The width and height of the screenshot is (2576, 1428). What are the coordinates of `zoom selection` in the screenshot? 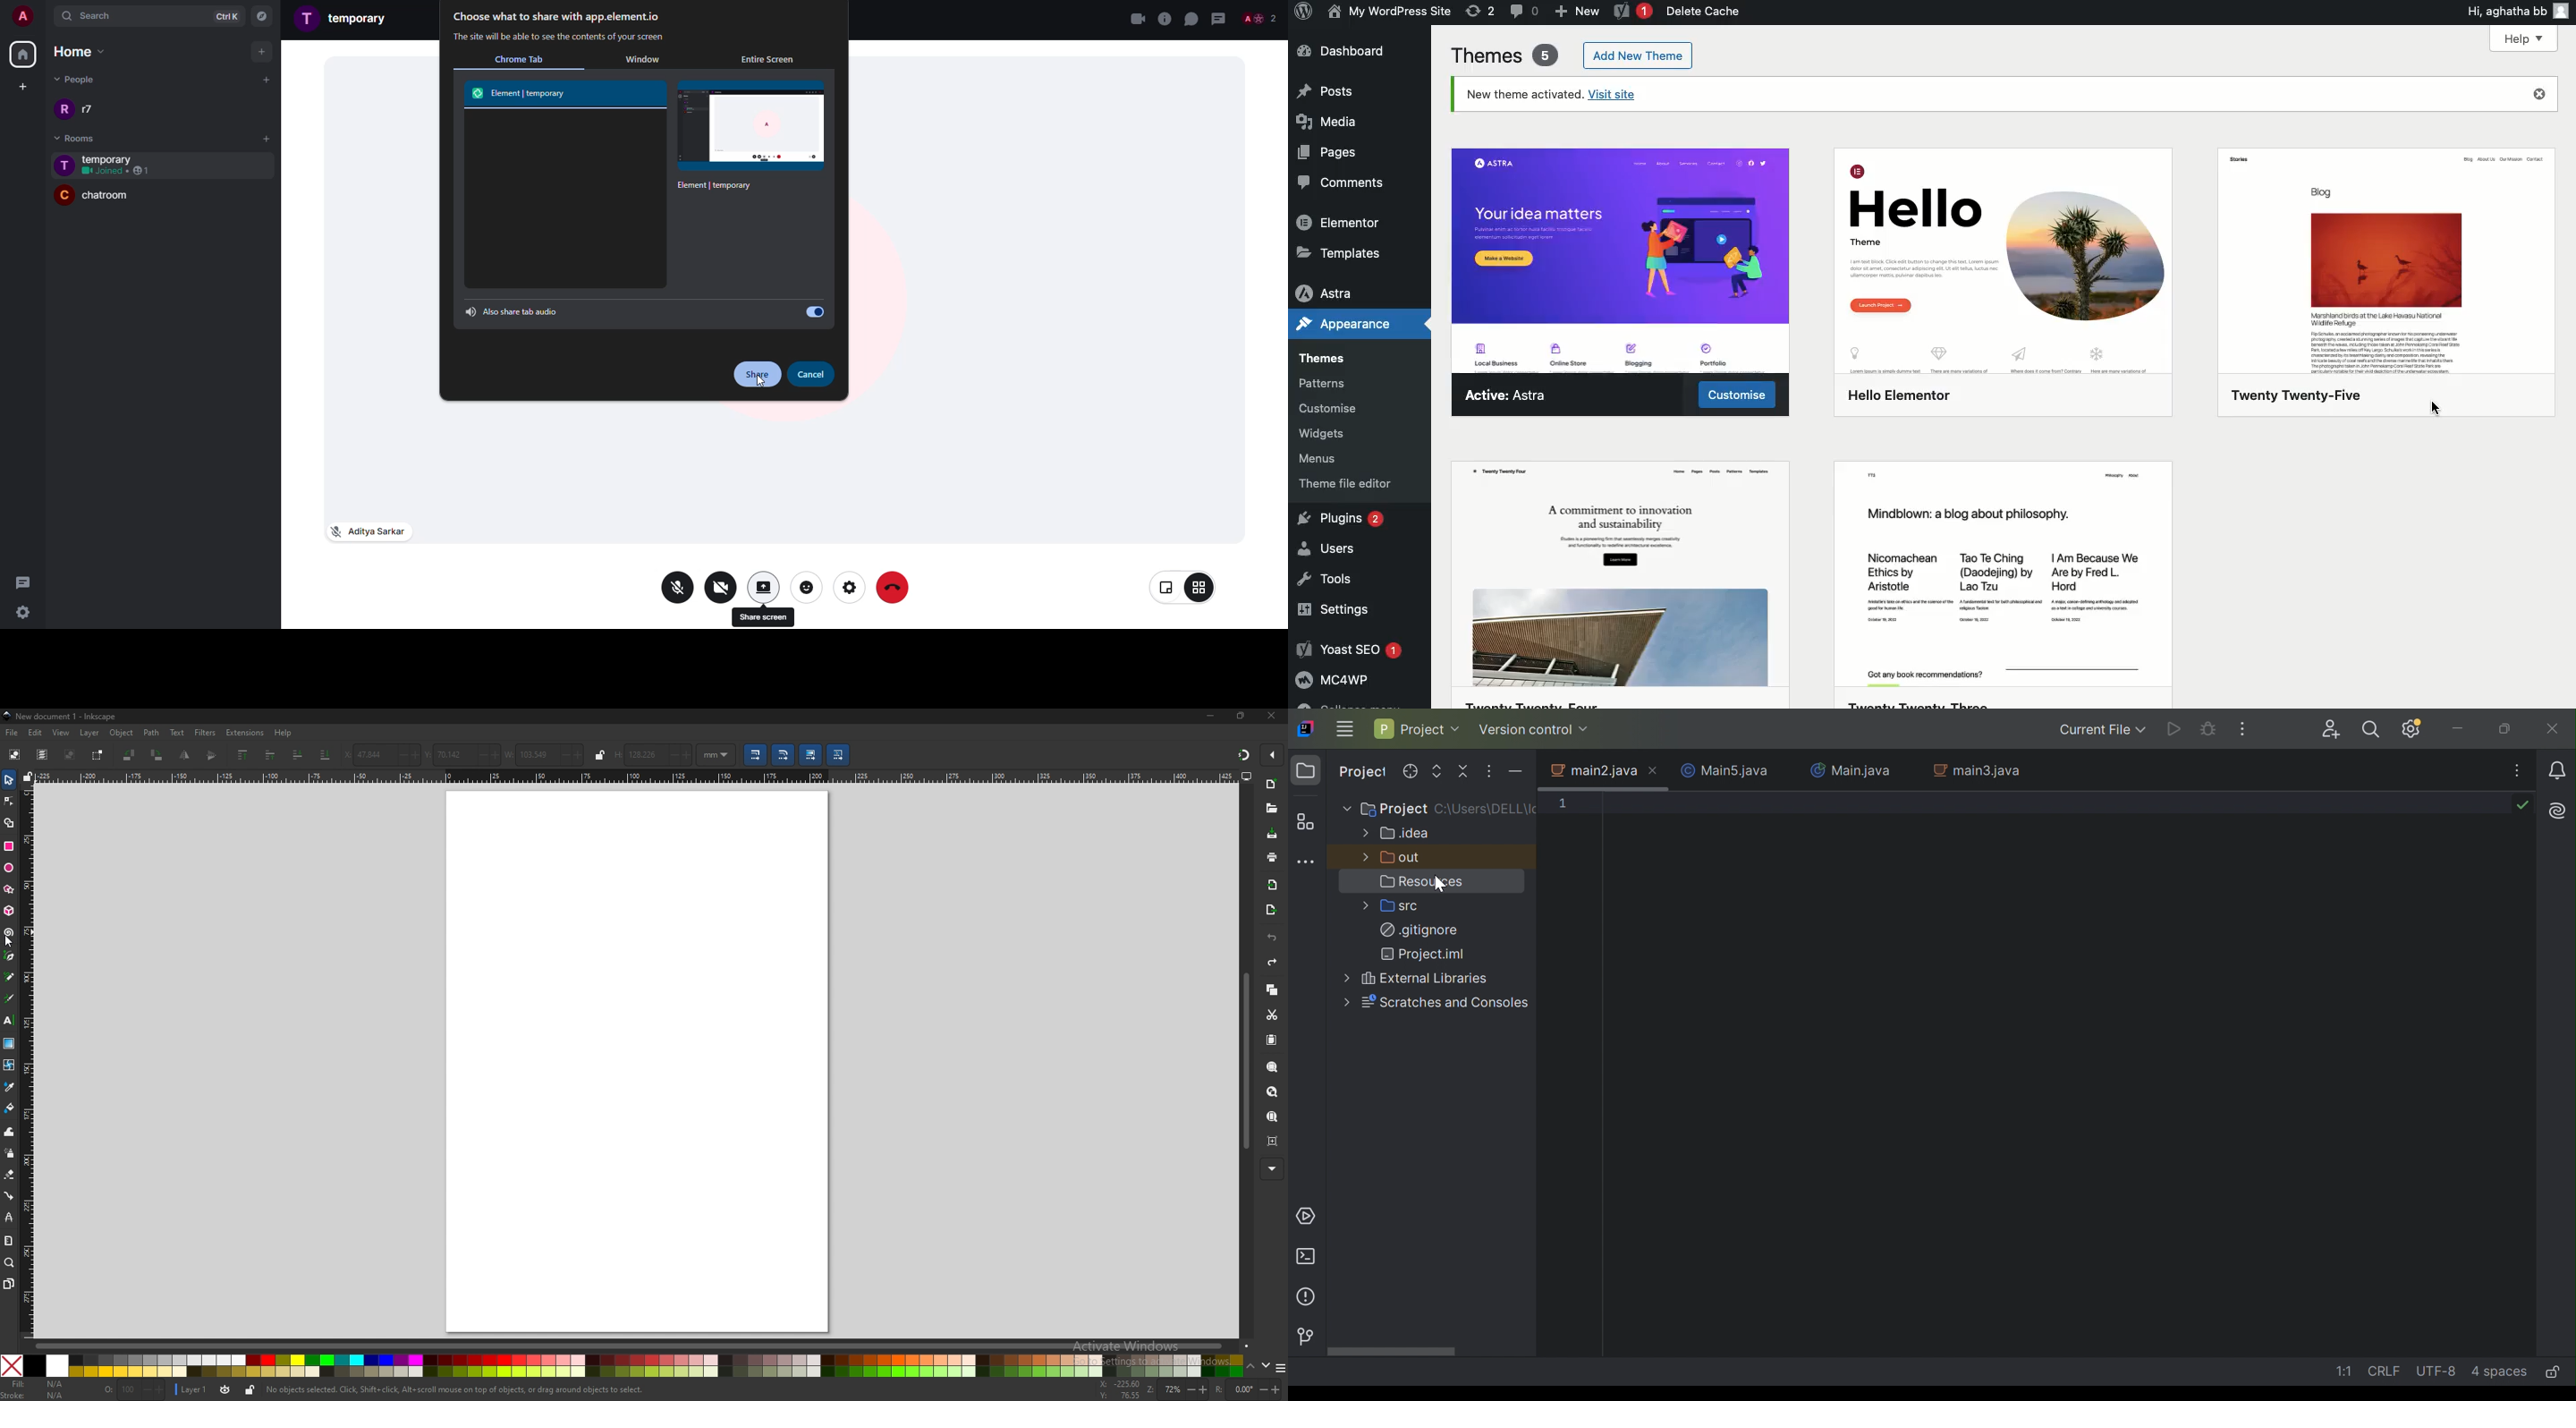 It's located at (1271, 1068).